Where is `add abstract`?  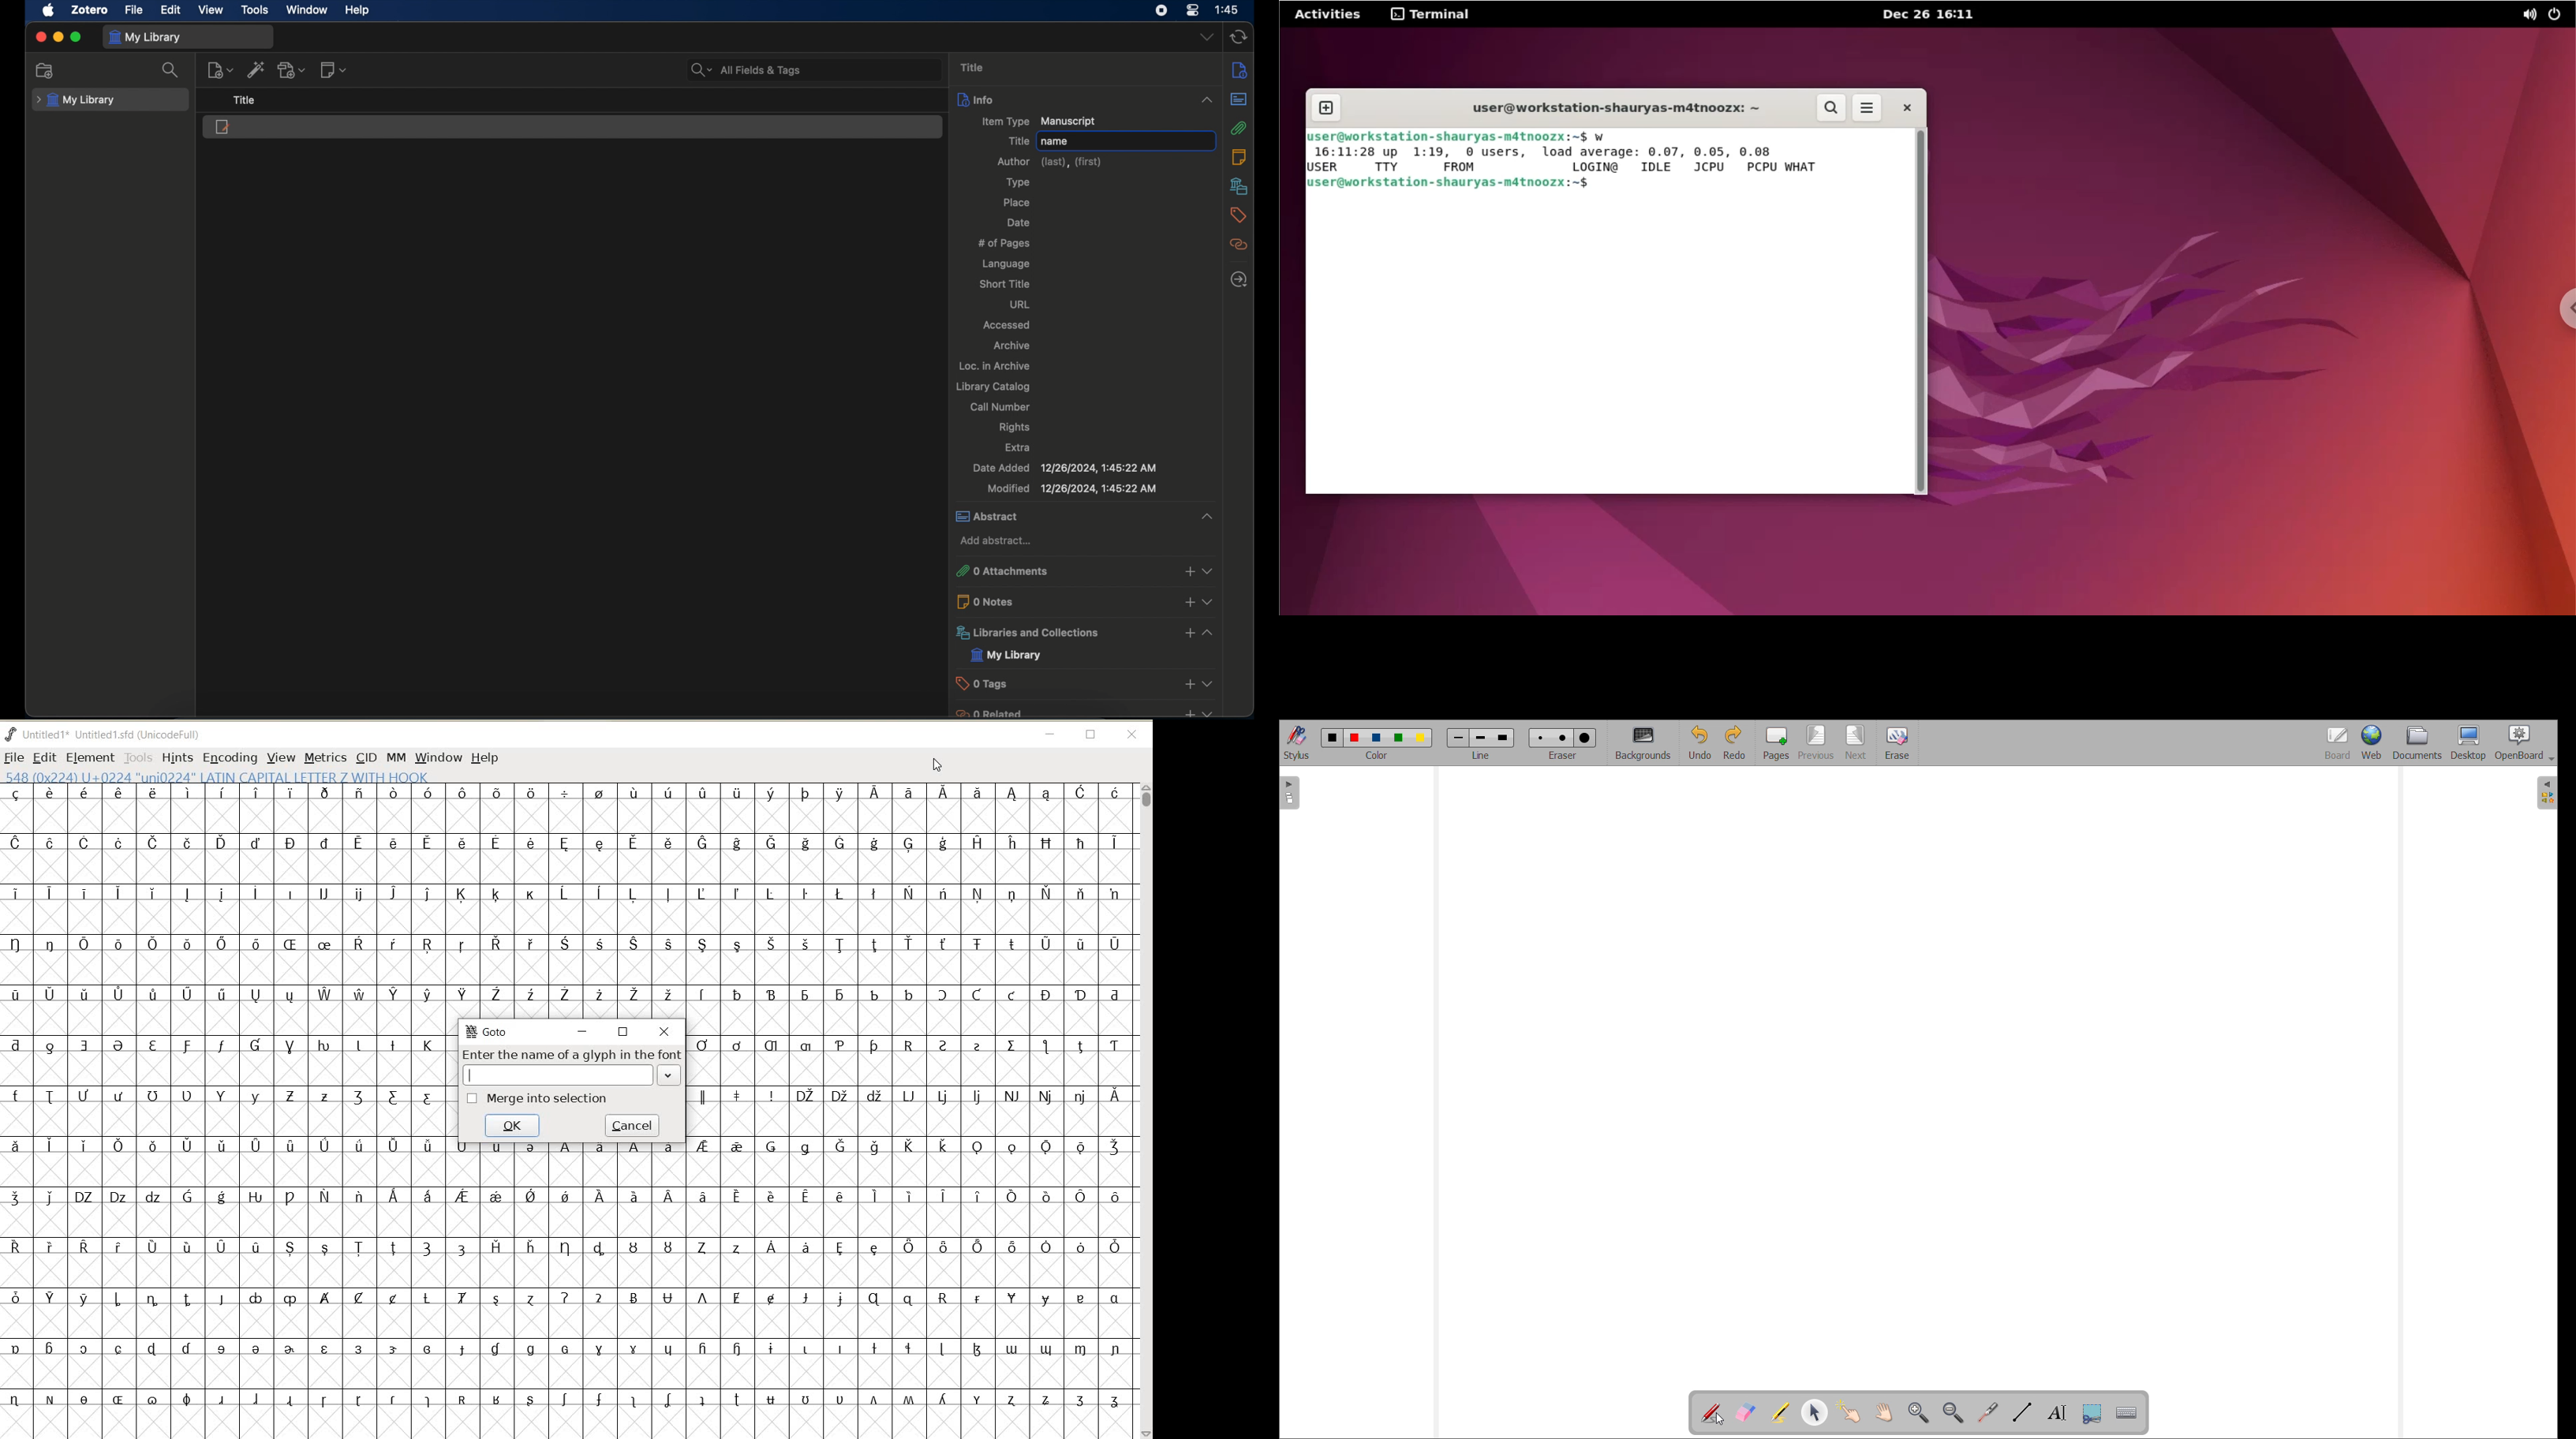 add abstract is located at coordinates (998, 541).